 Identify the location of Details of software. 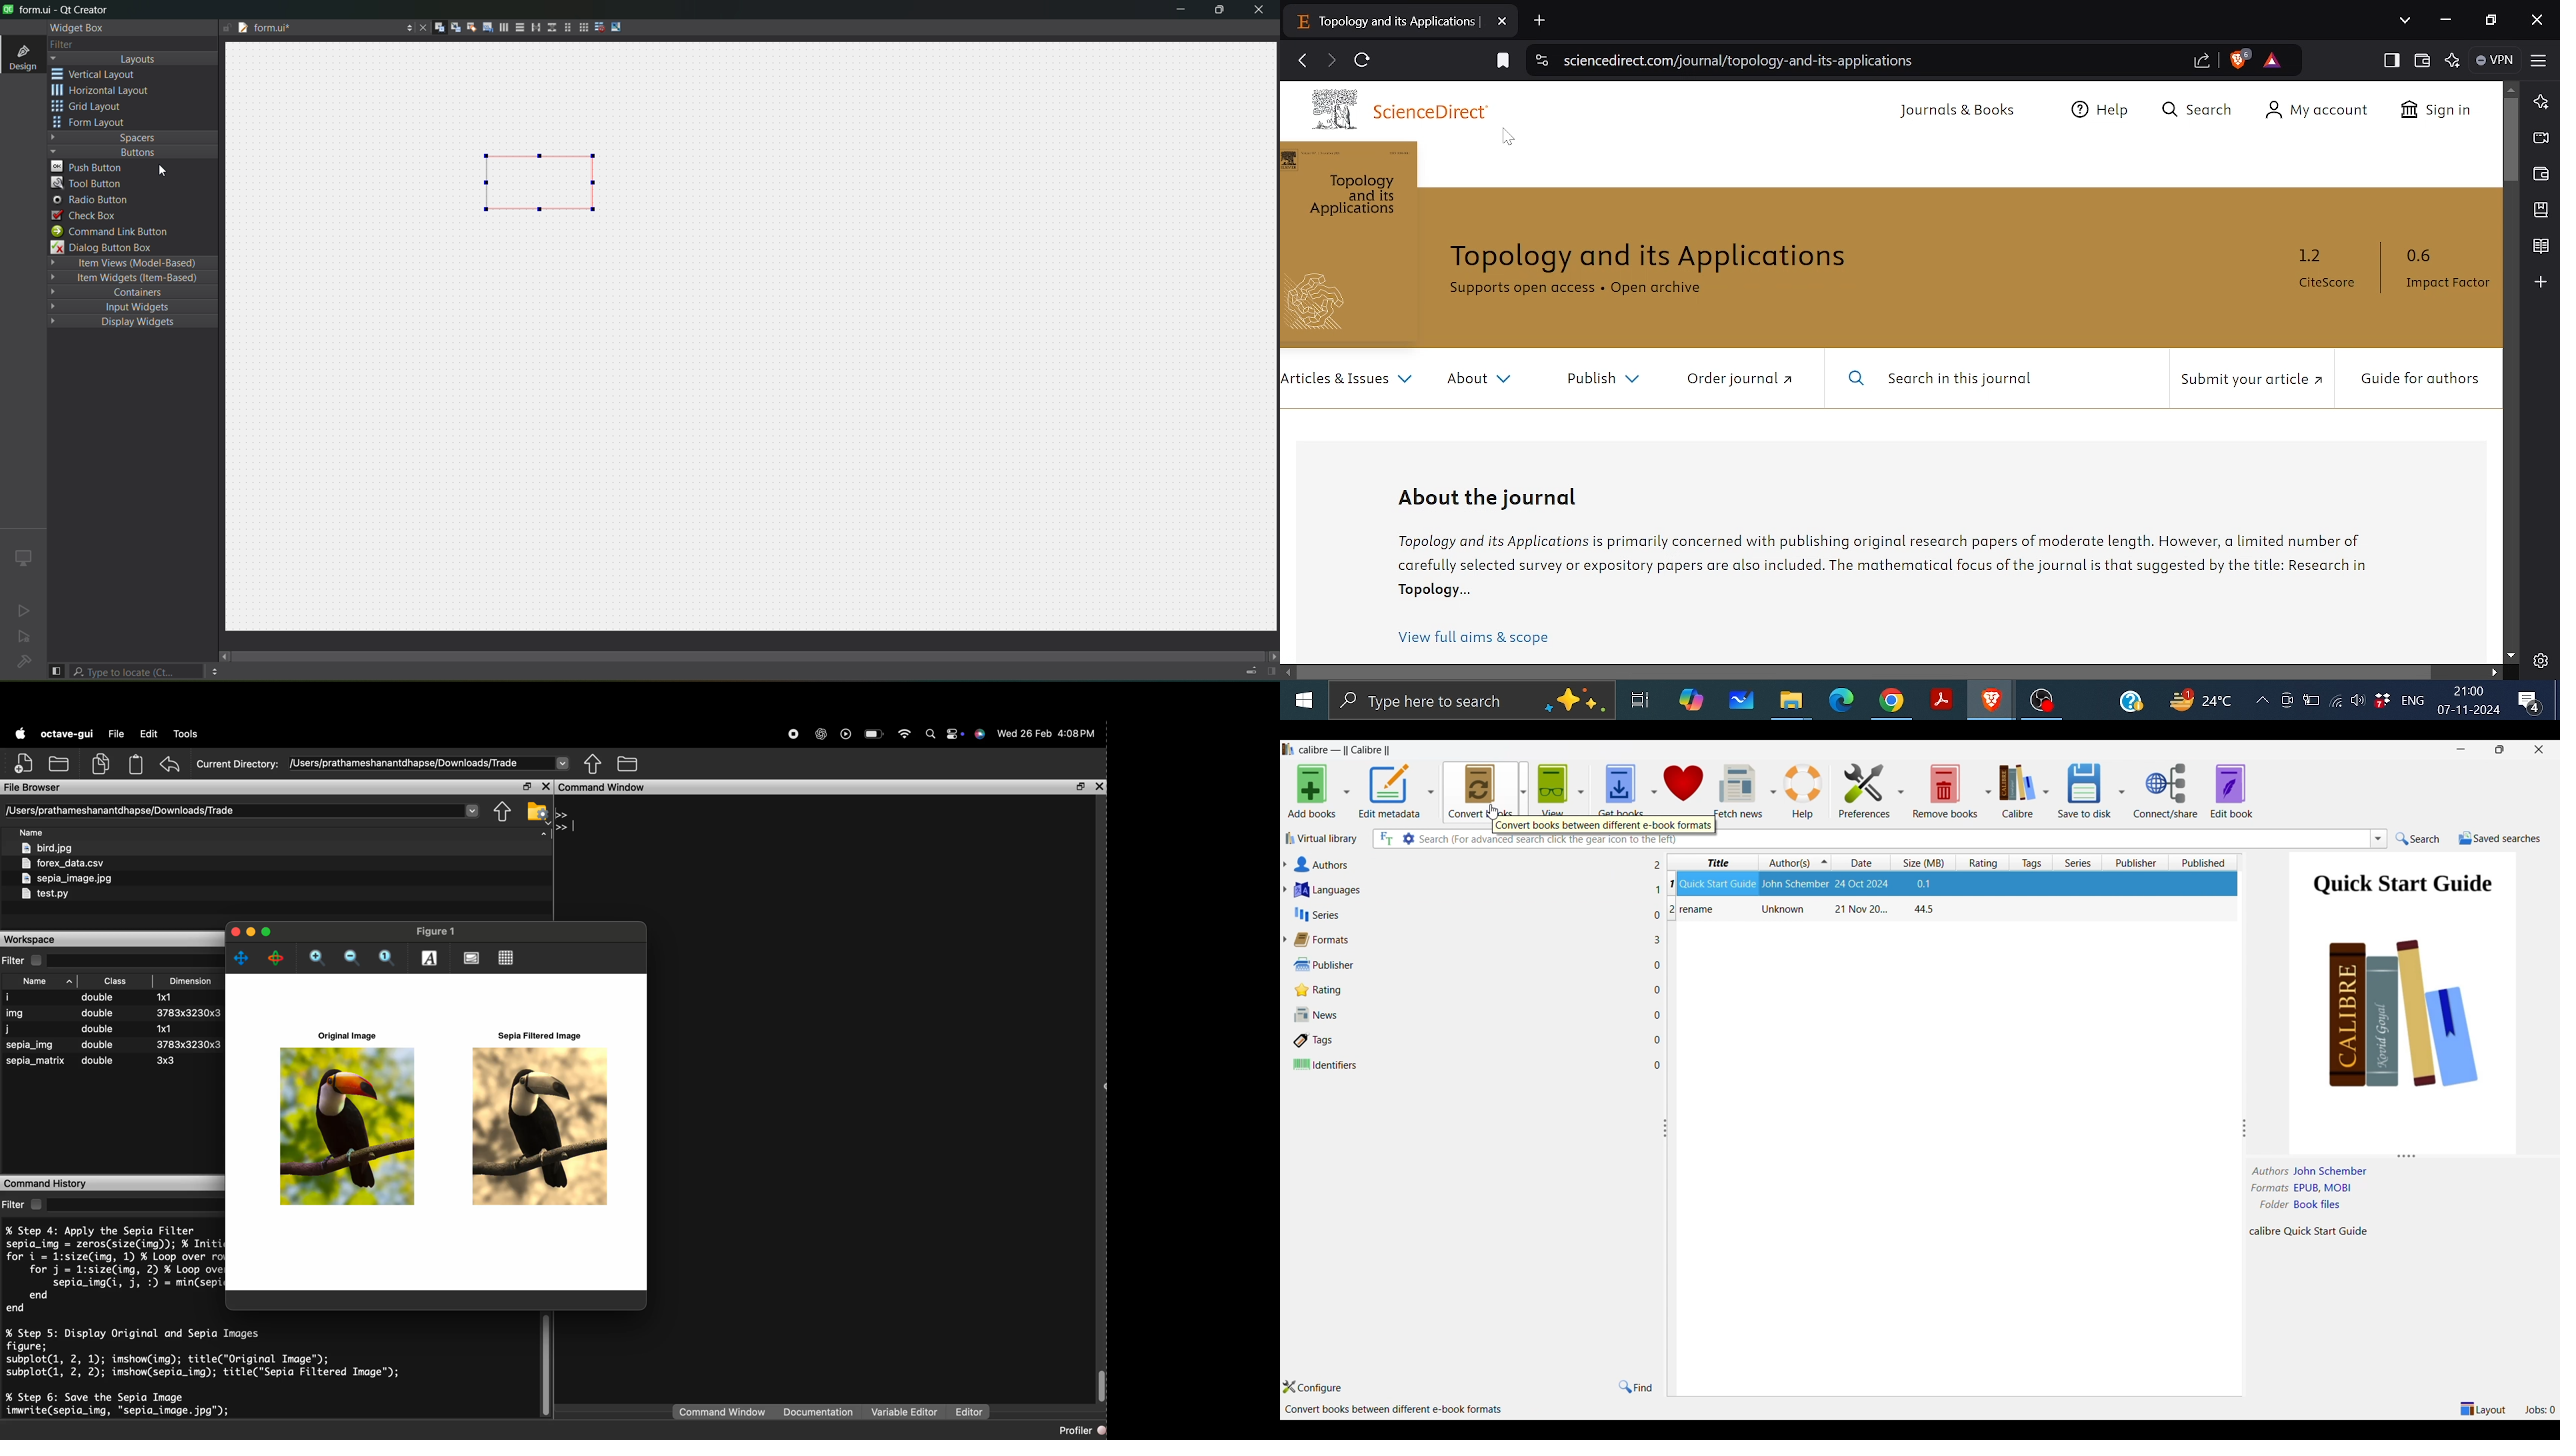
(1396, 1410).